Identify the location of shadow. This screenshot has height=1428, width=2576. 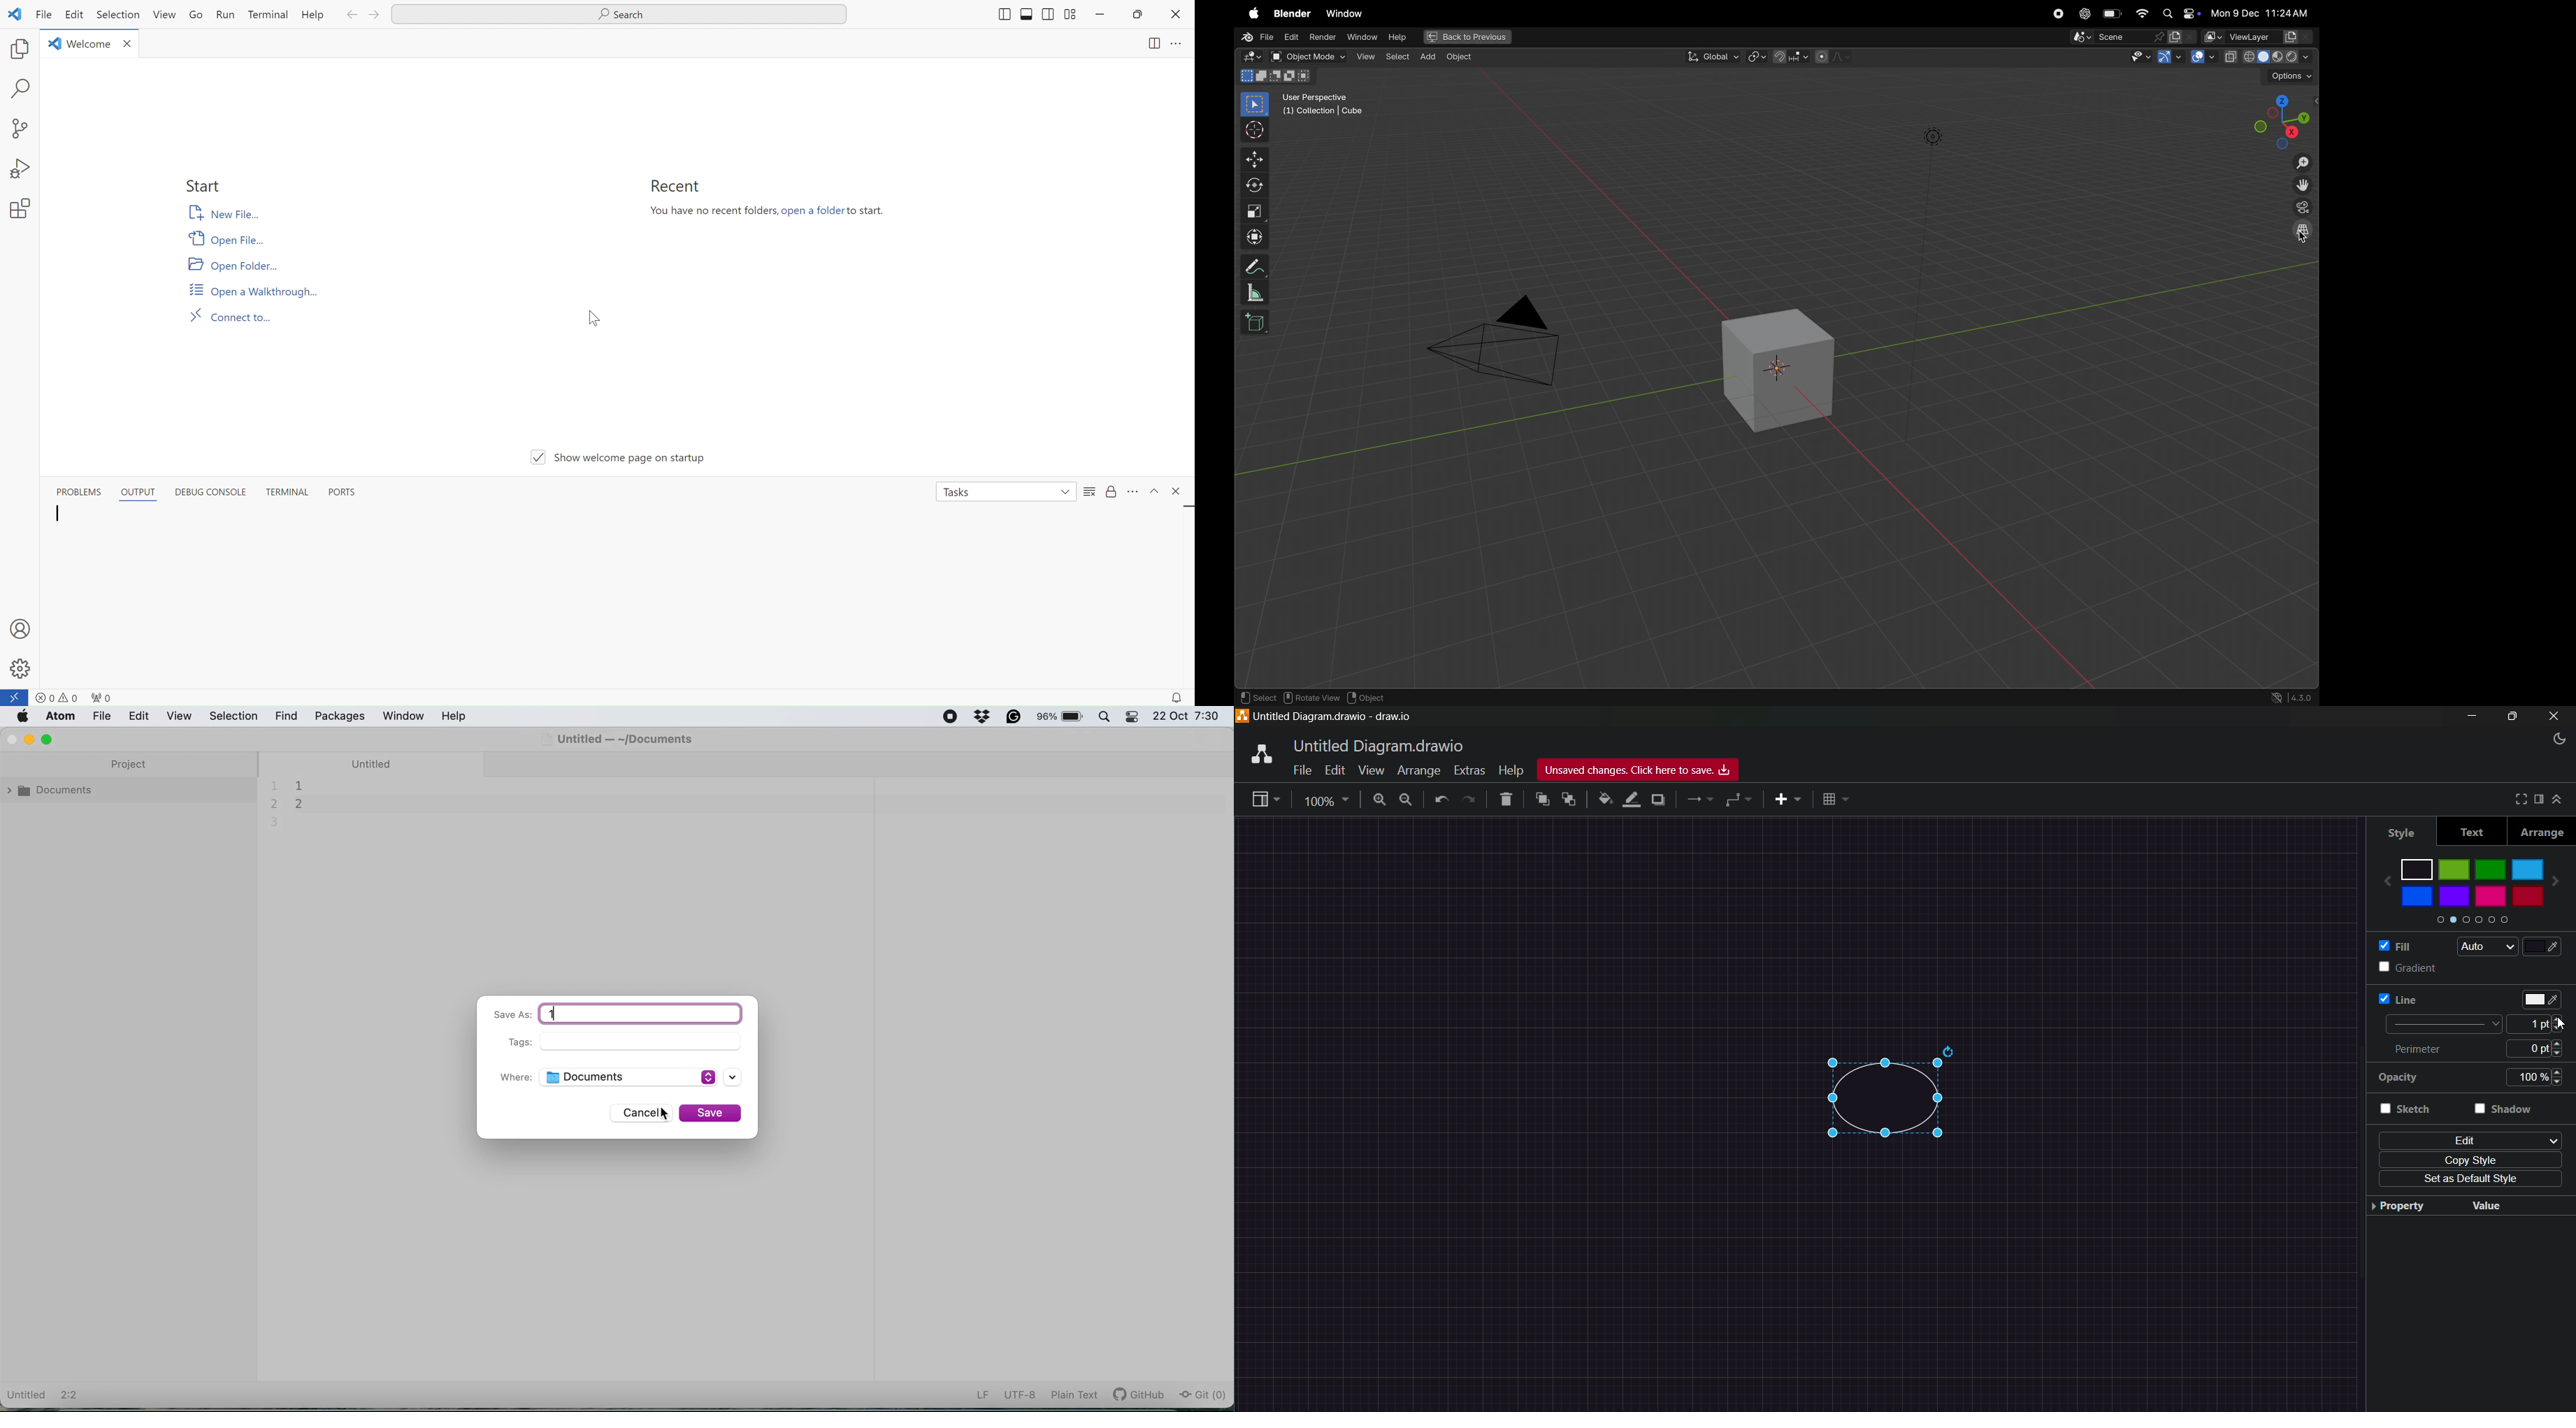
(2509, 1109).